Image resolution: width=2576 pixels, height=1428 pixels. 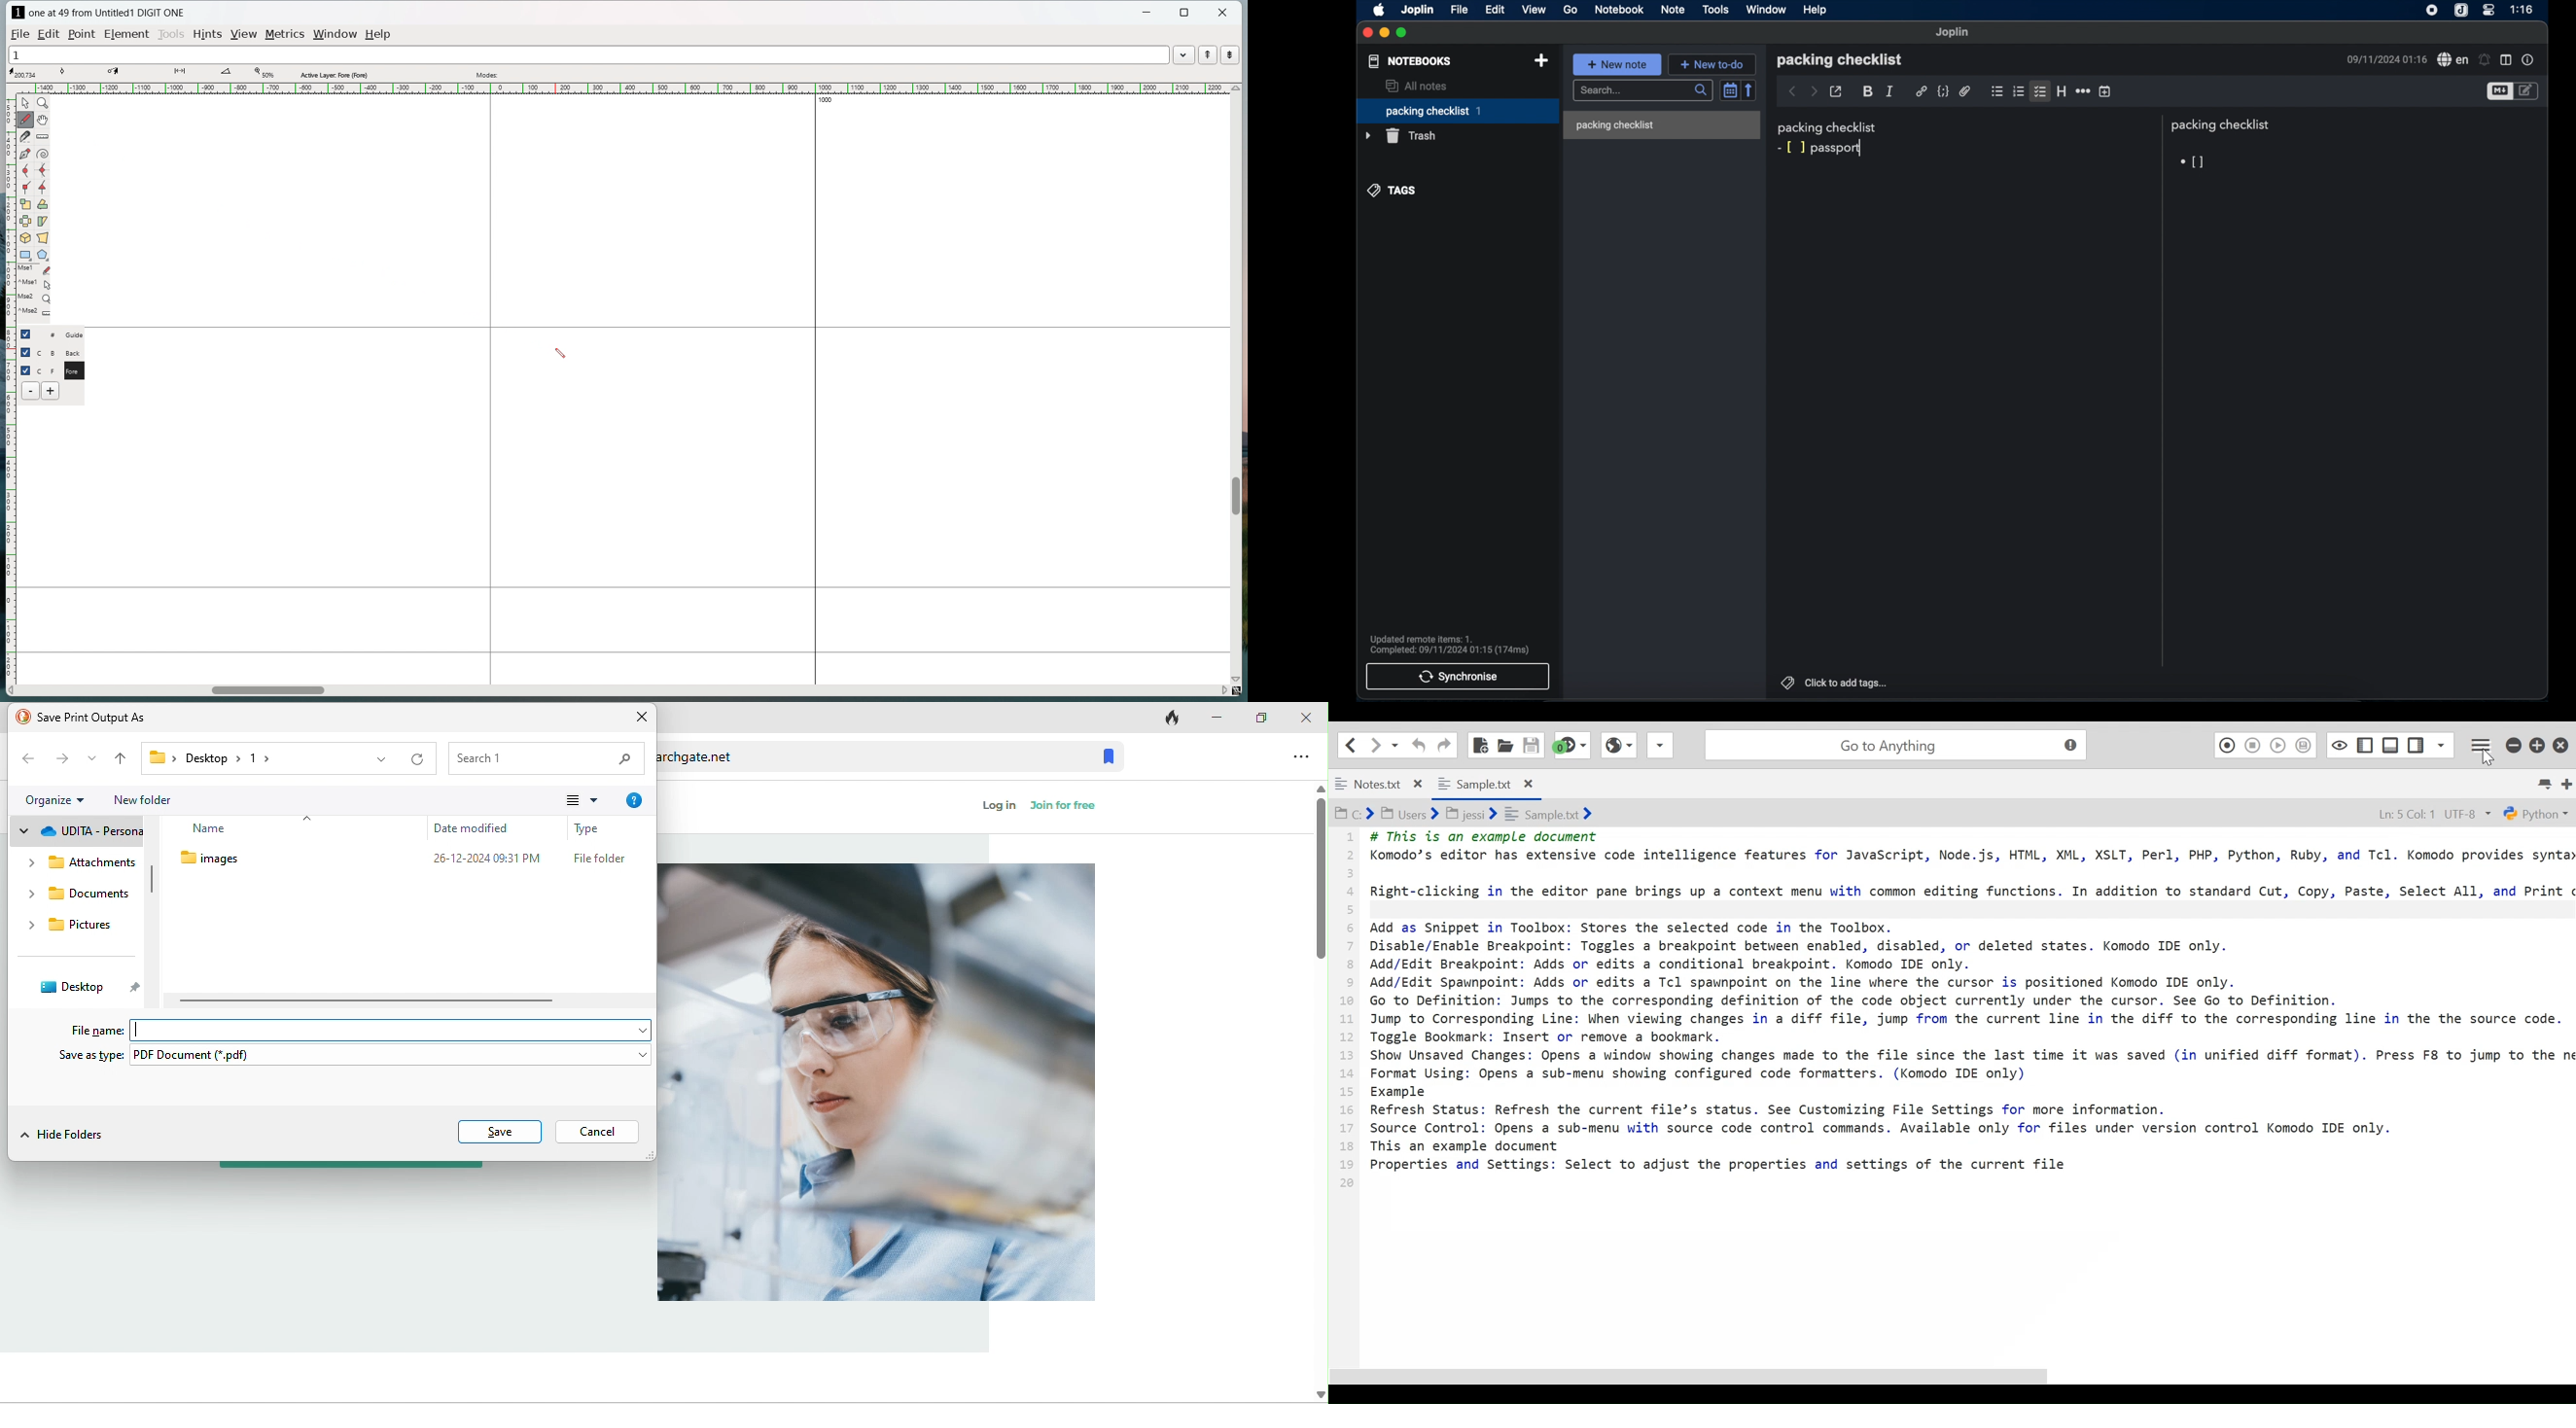 I want to click on notebooks, so click(x=1410, y=61).